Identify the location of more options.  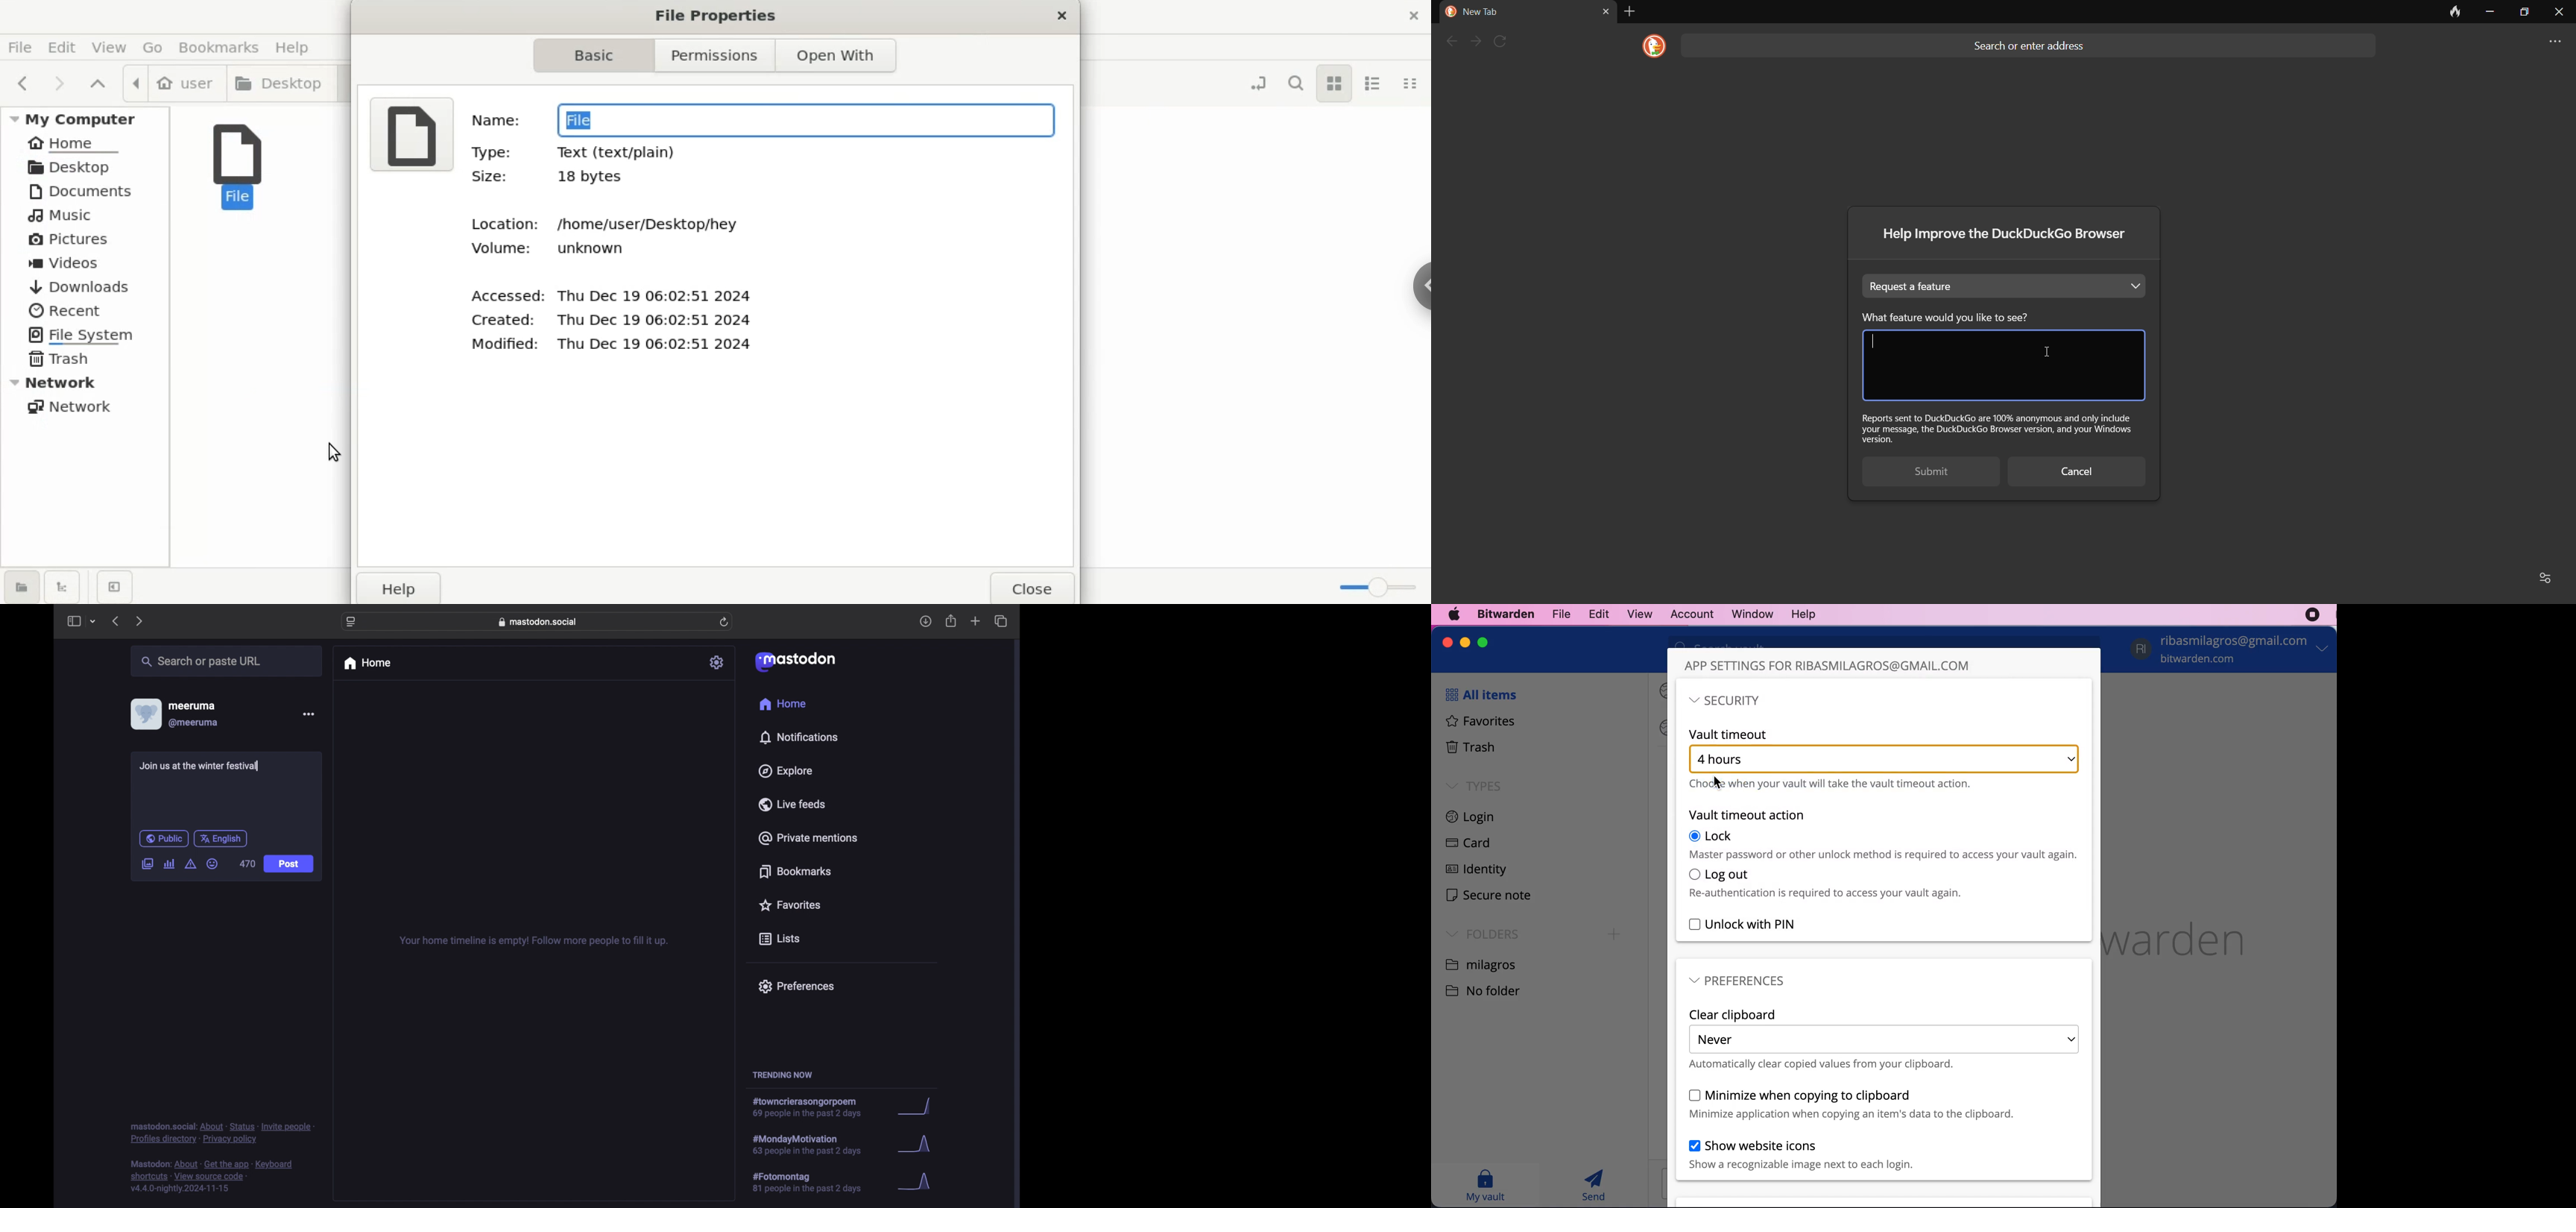
(309, 714).